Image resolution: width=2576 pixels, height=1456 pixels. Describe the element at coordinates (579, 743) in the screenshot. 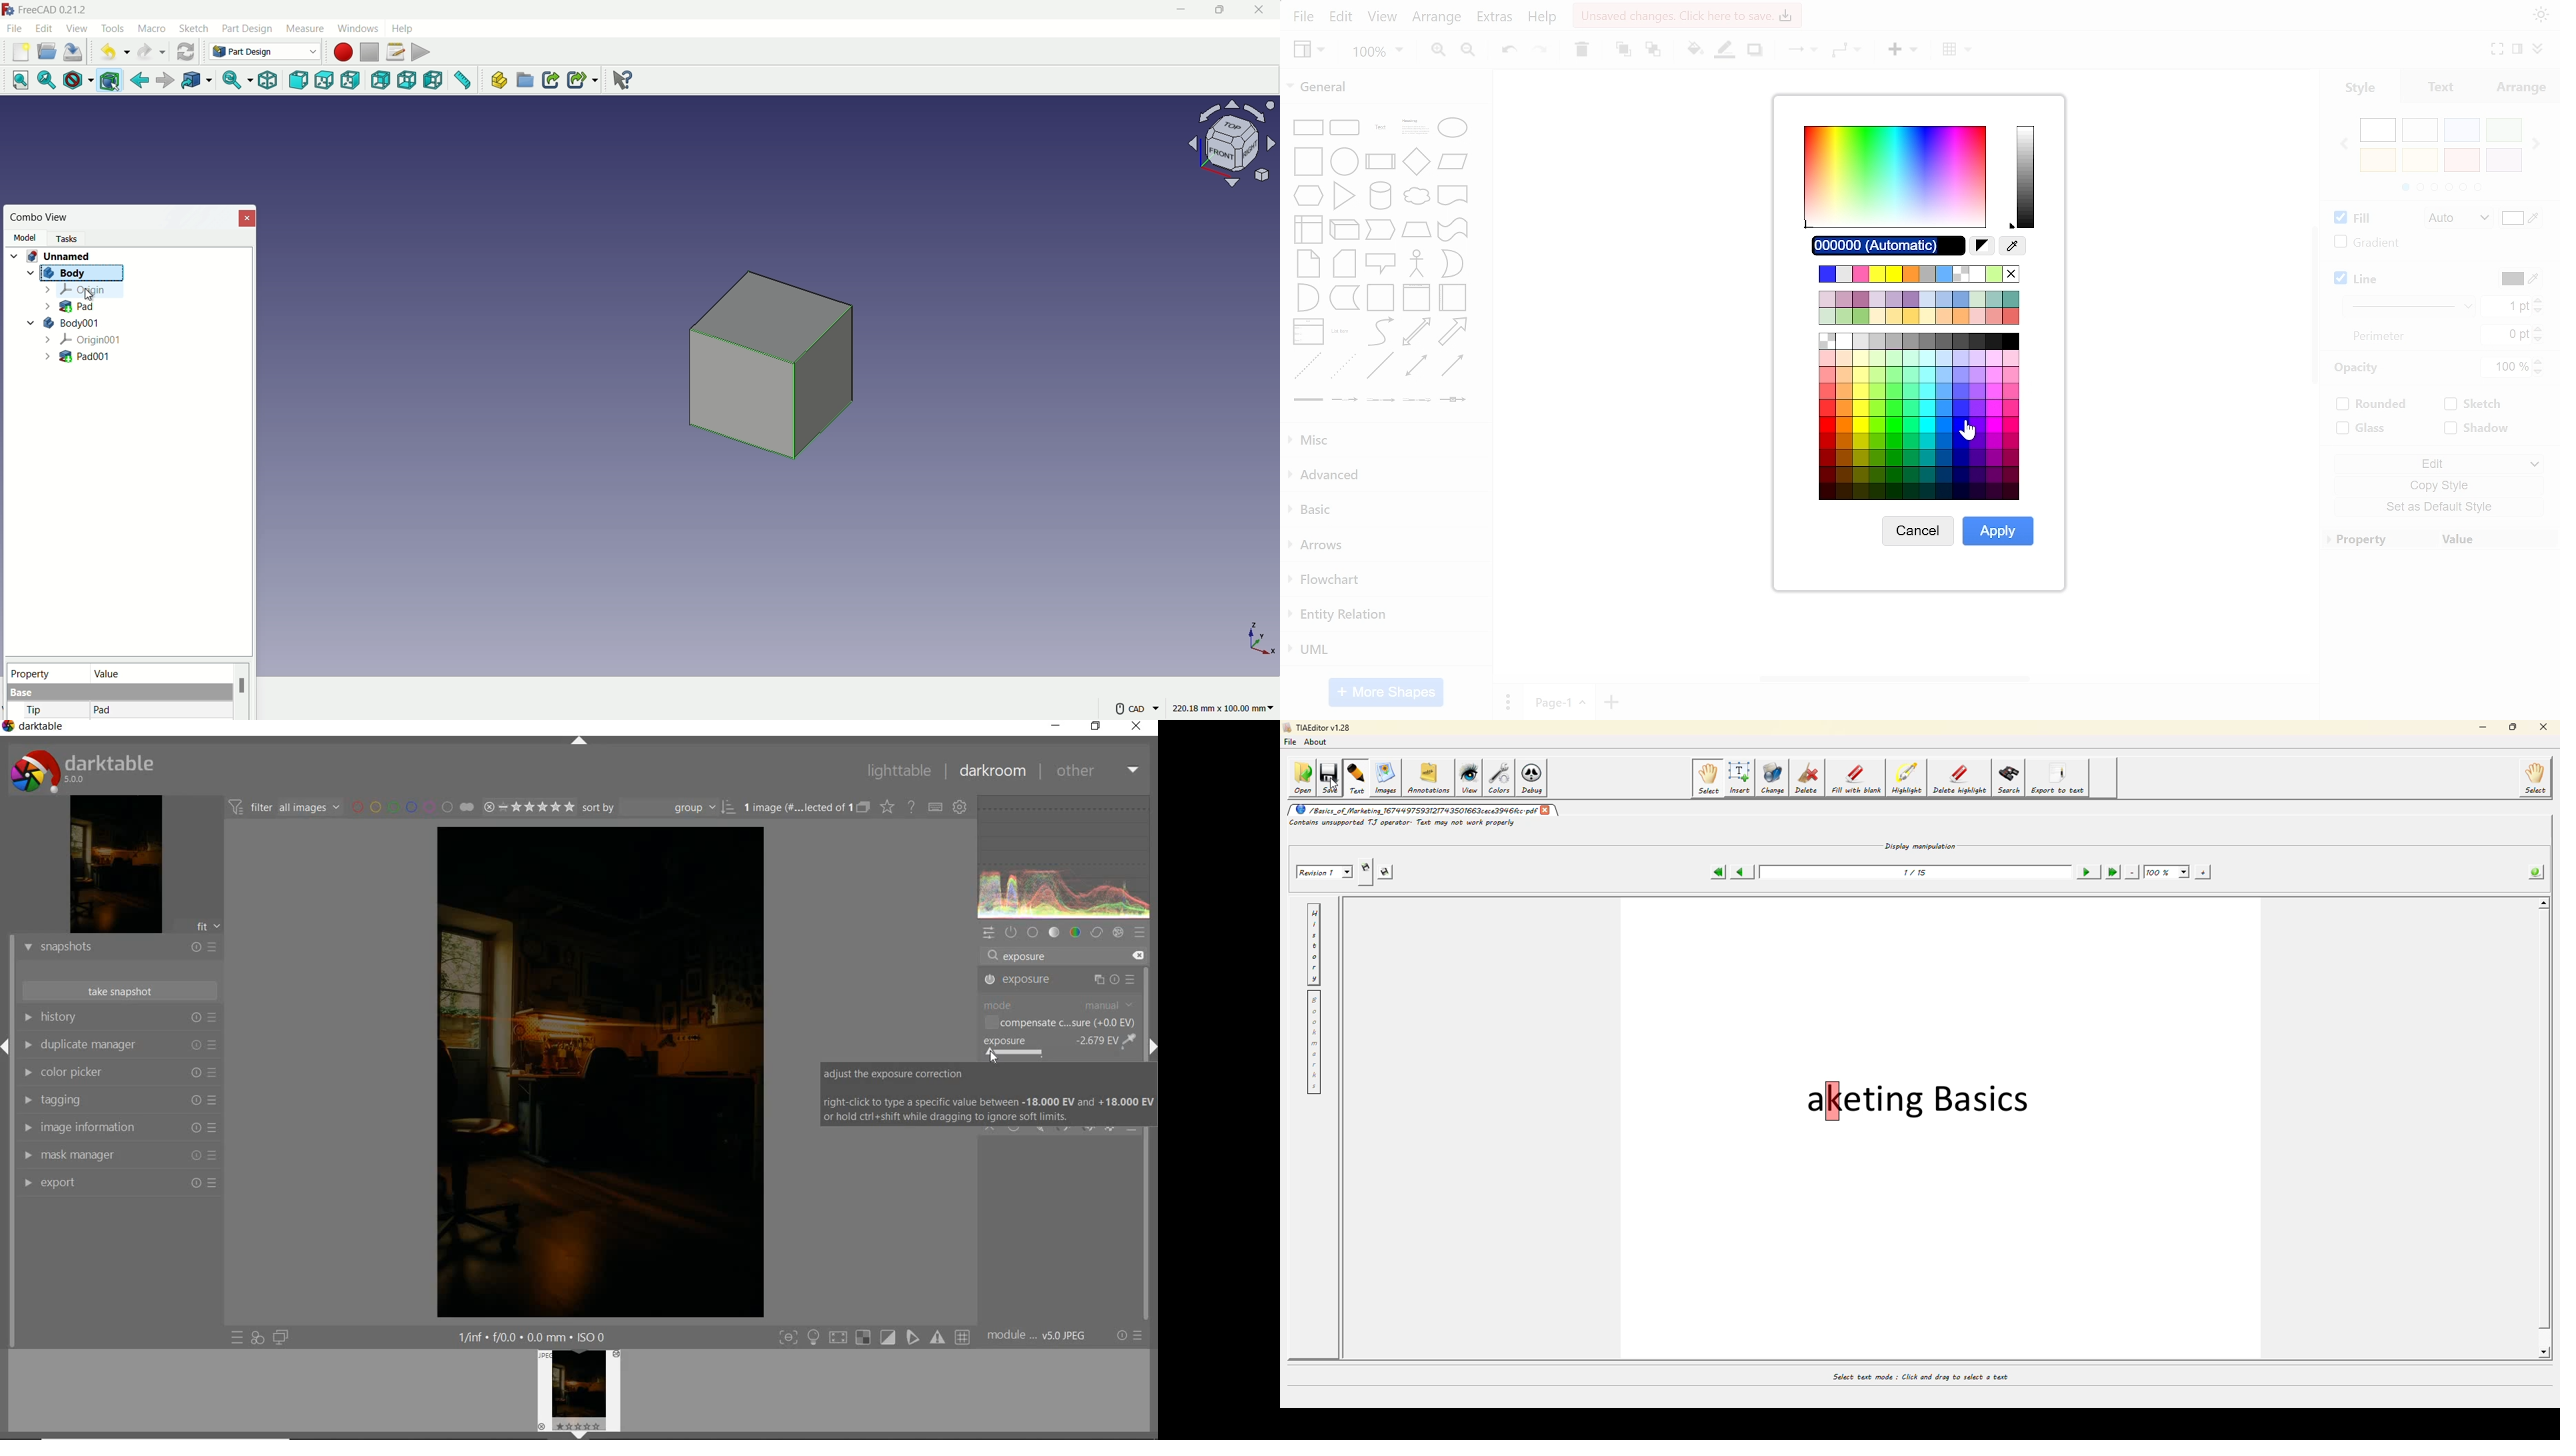

I see `expand/collapse` at that location.